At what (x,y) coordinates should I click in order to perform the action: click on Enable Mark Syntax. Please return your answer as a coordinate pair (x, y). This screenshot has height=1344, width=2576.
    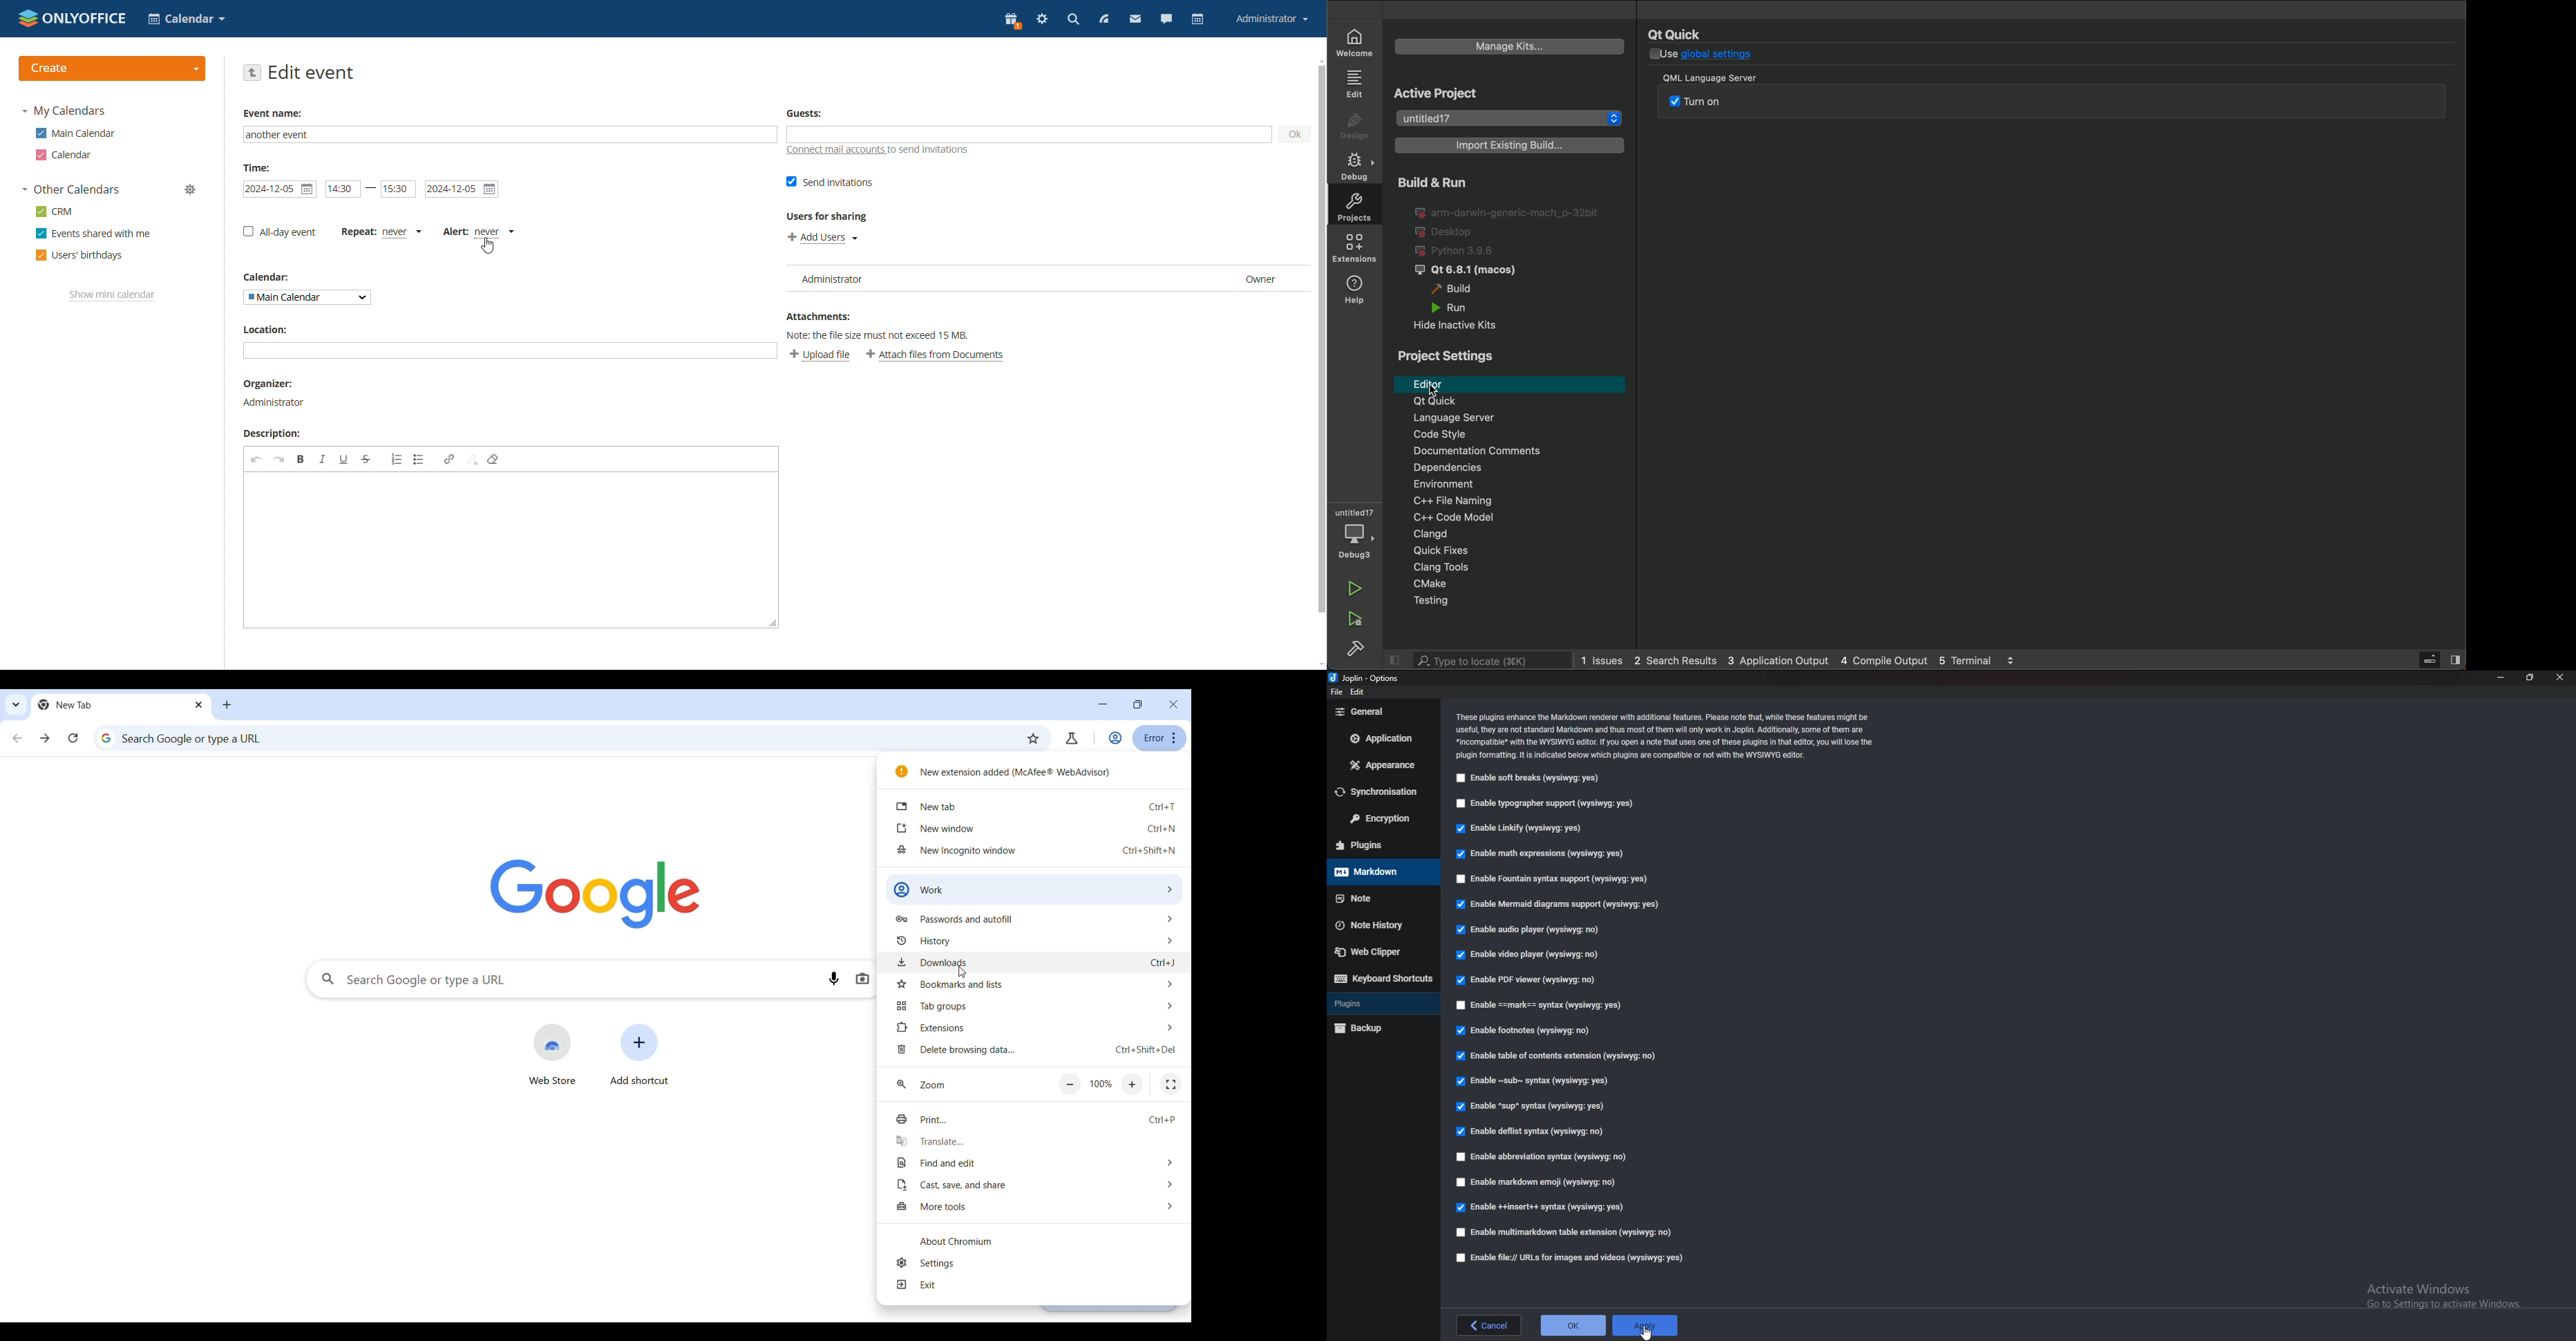
    Looking at the image, I should click on (1540, 1005).